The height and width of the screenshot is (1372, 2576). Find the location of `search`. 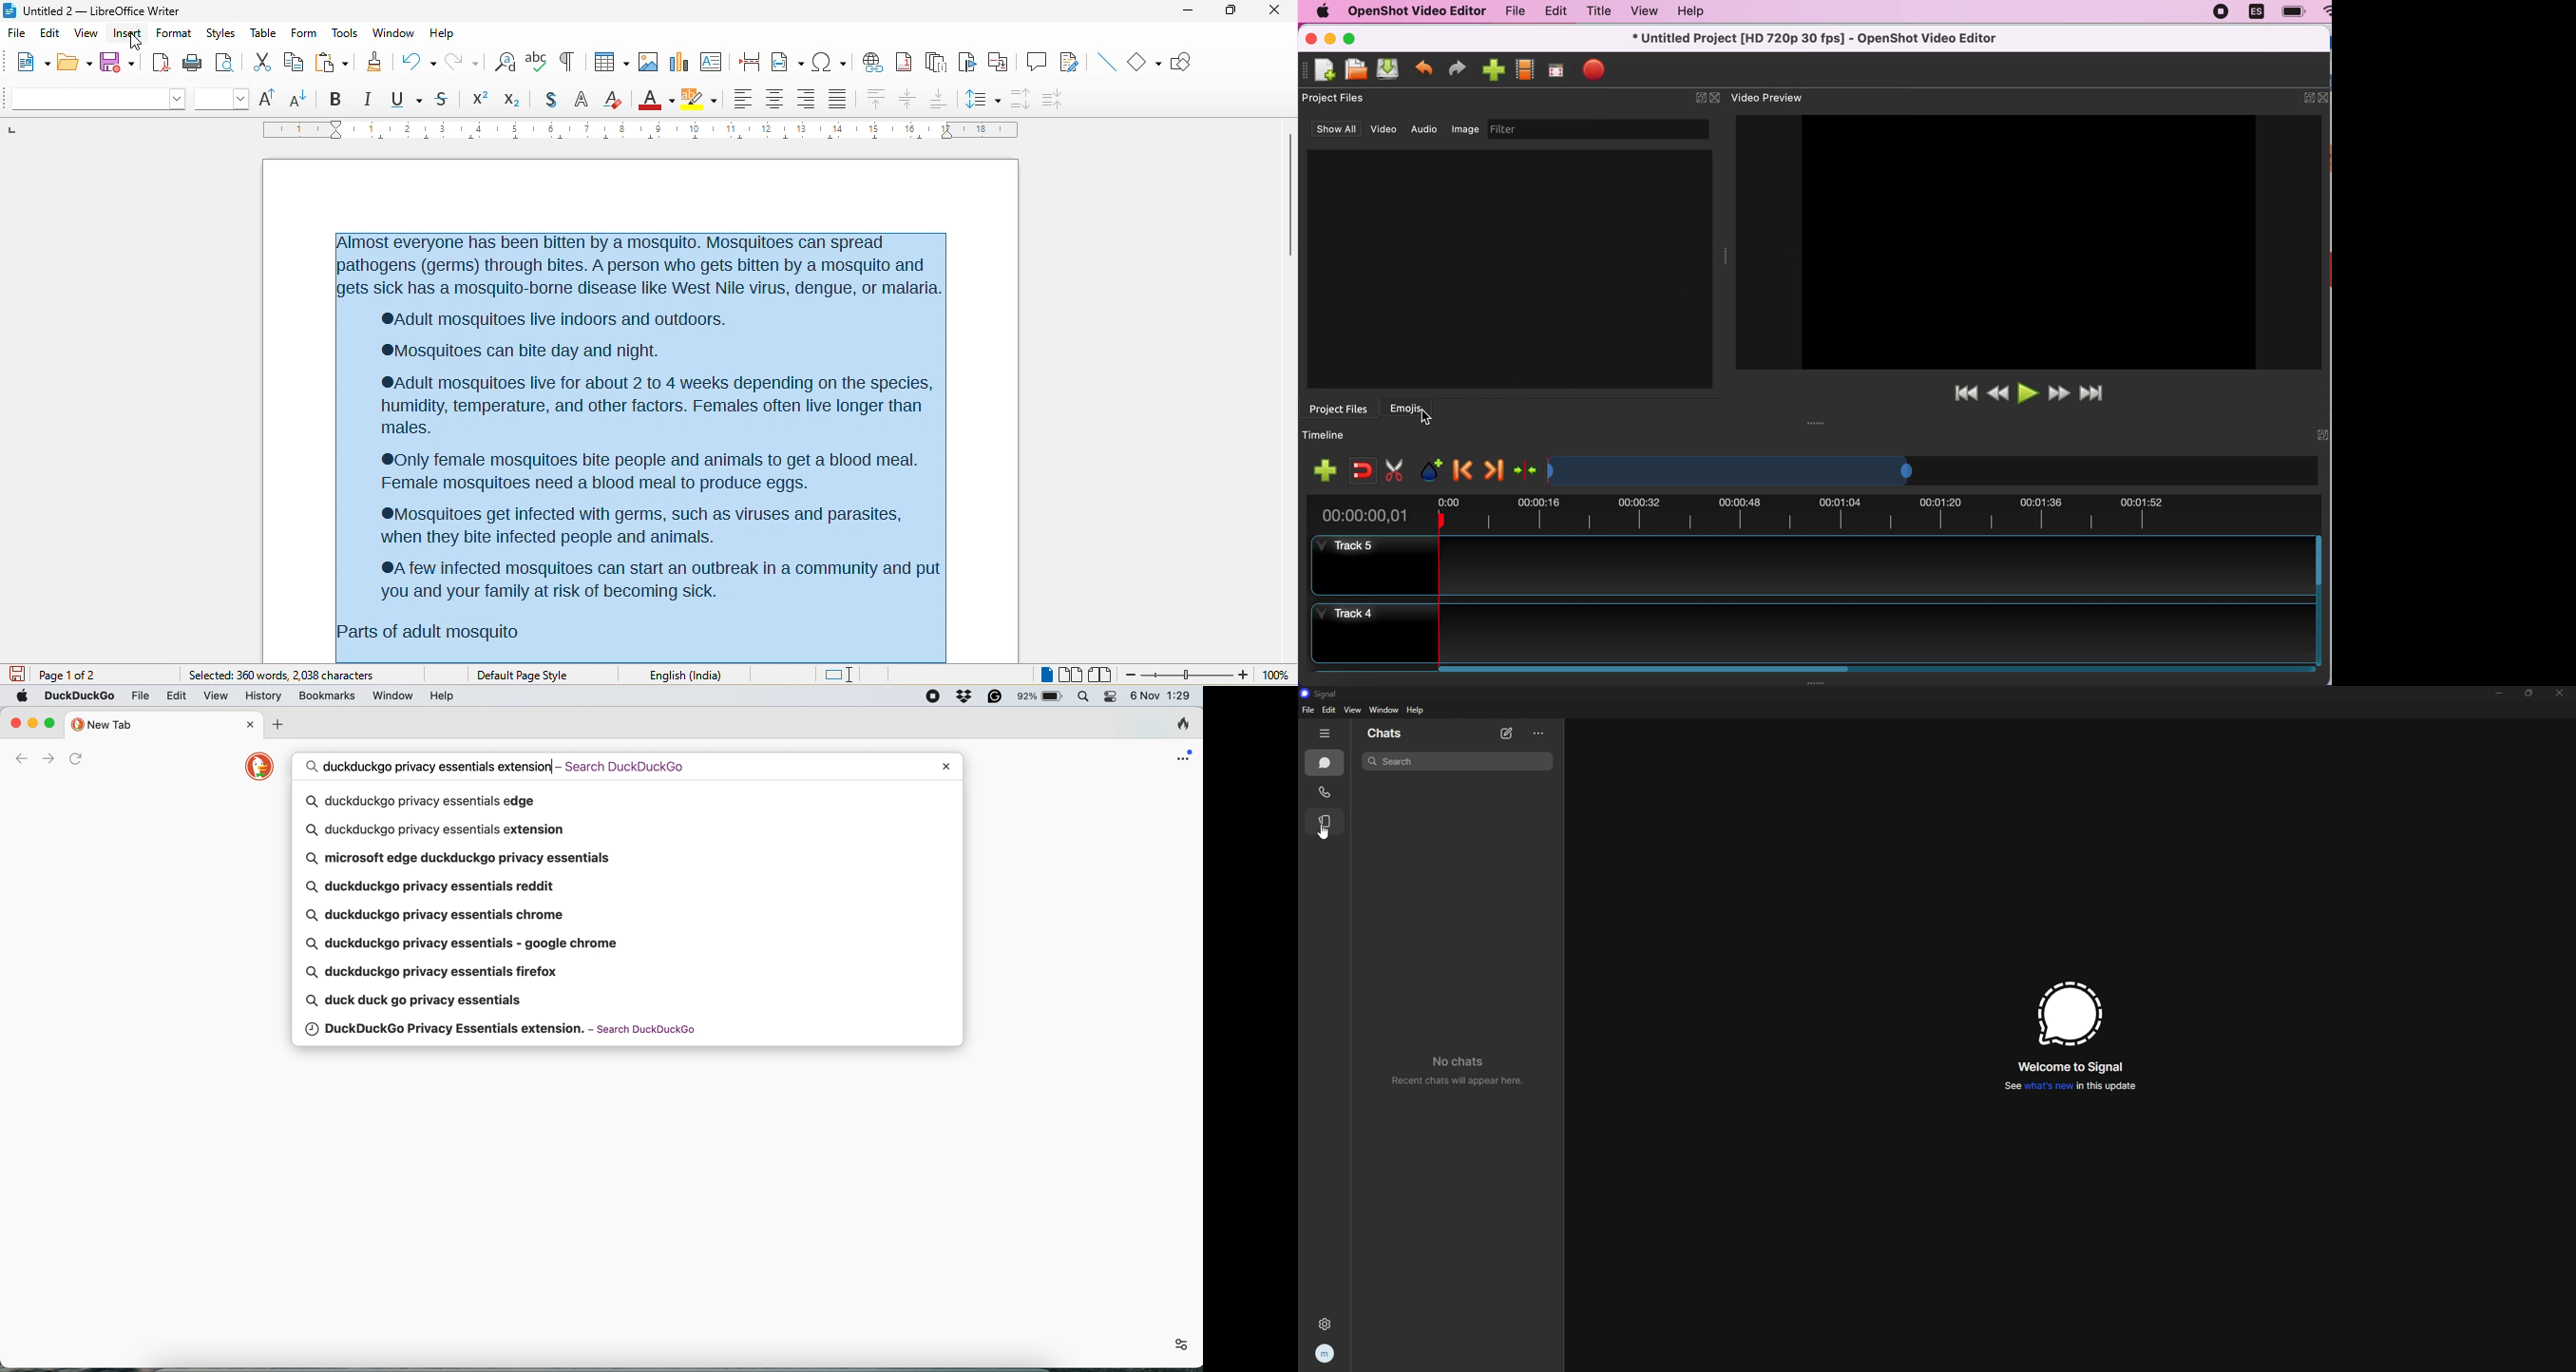

search is located at coordinates (1457, 761).